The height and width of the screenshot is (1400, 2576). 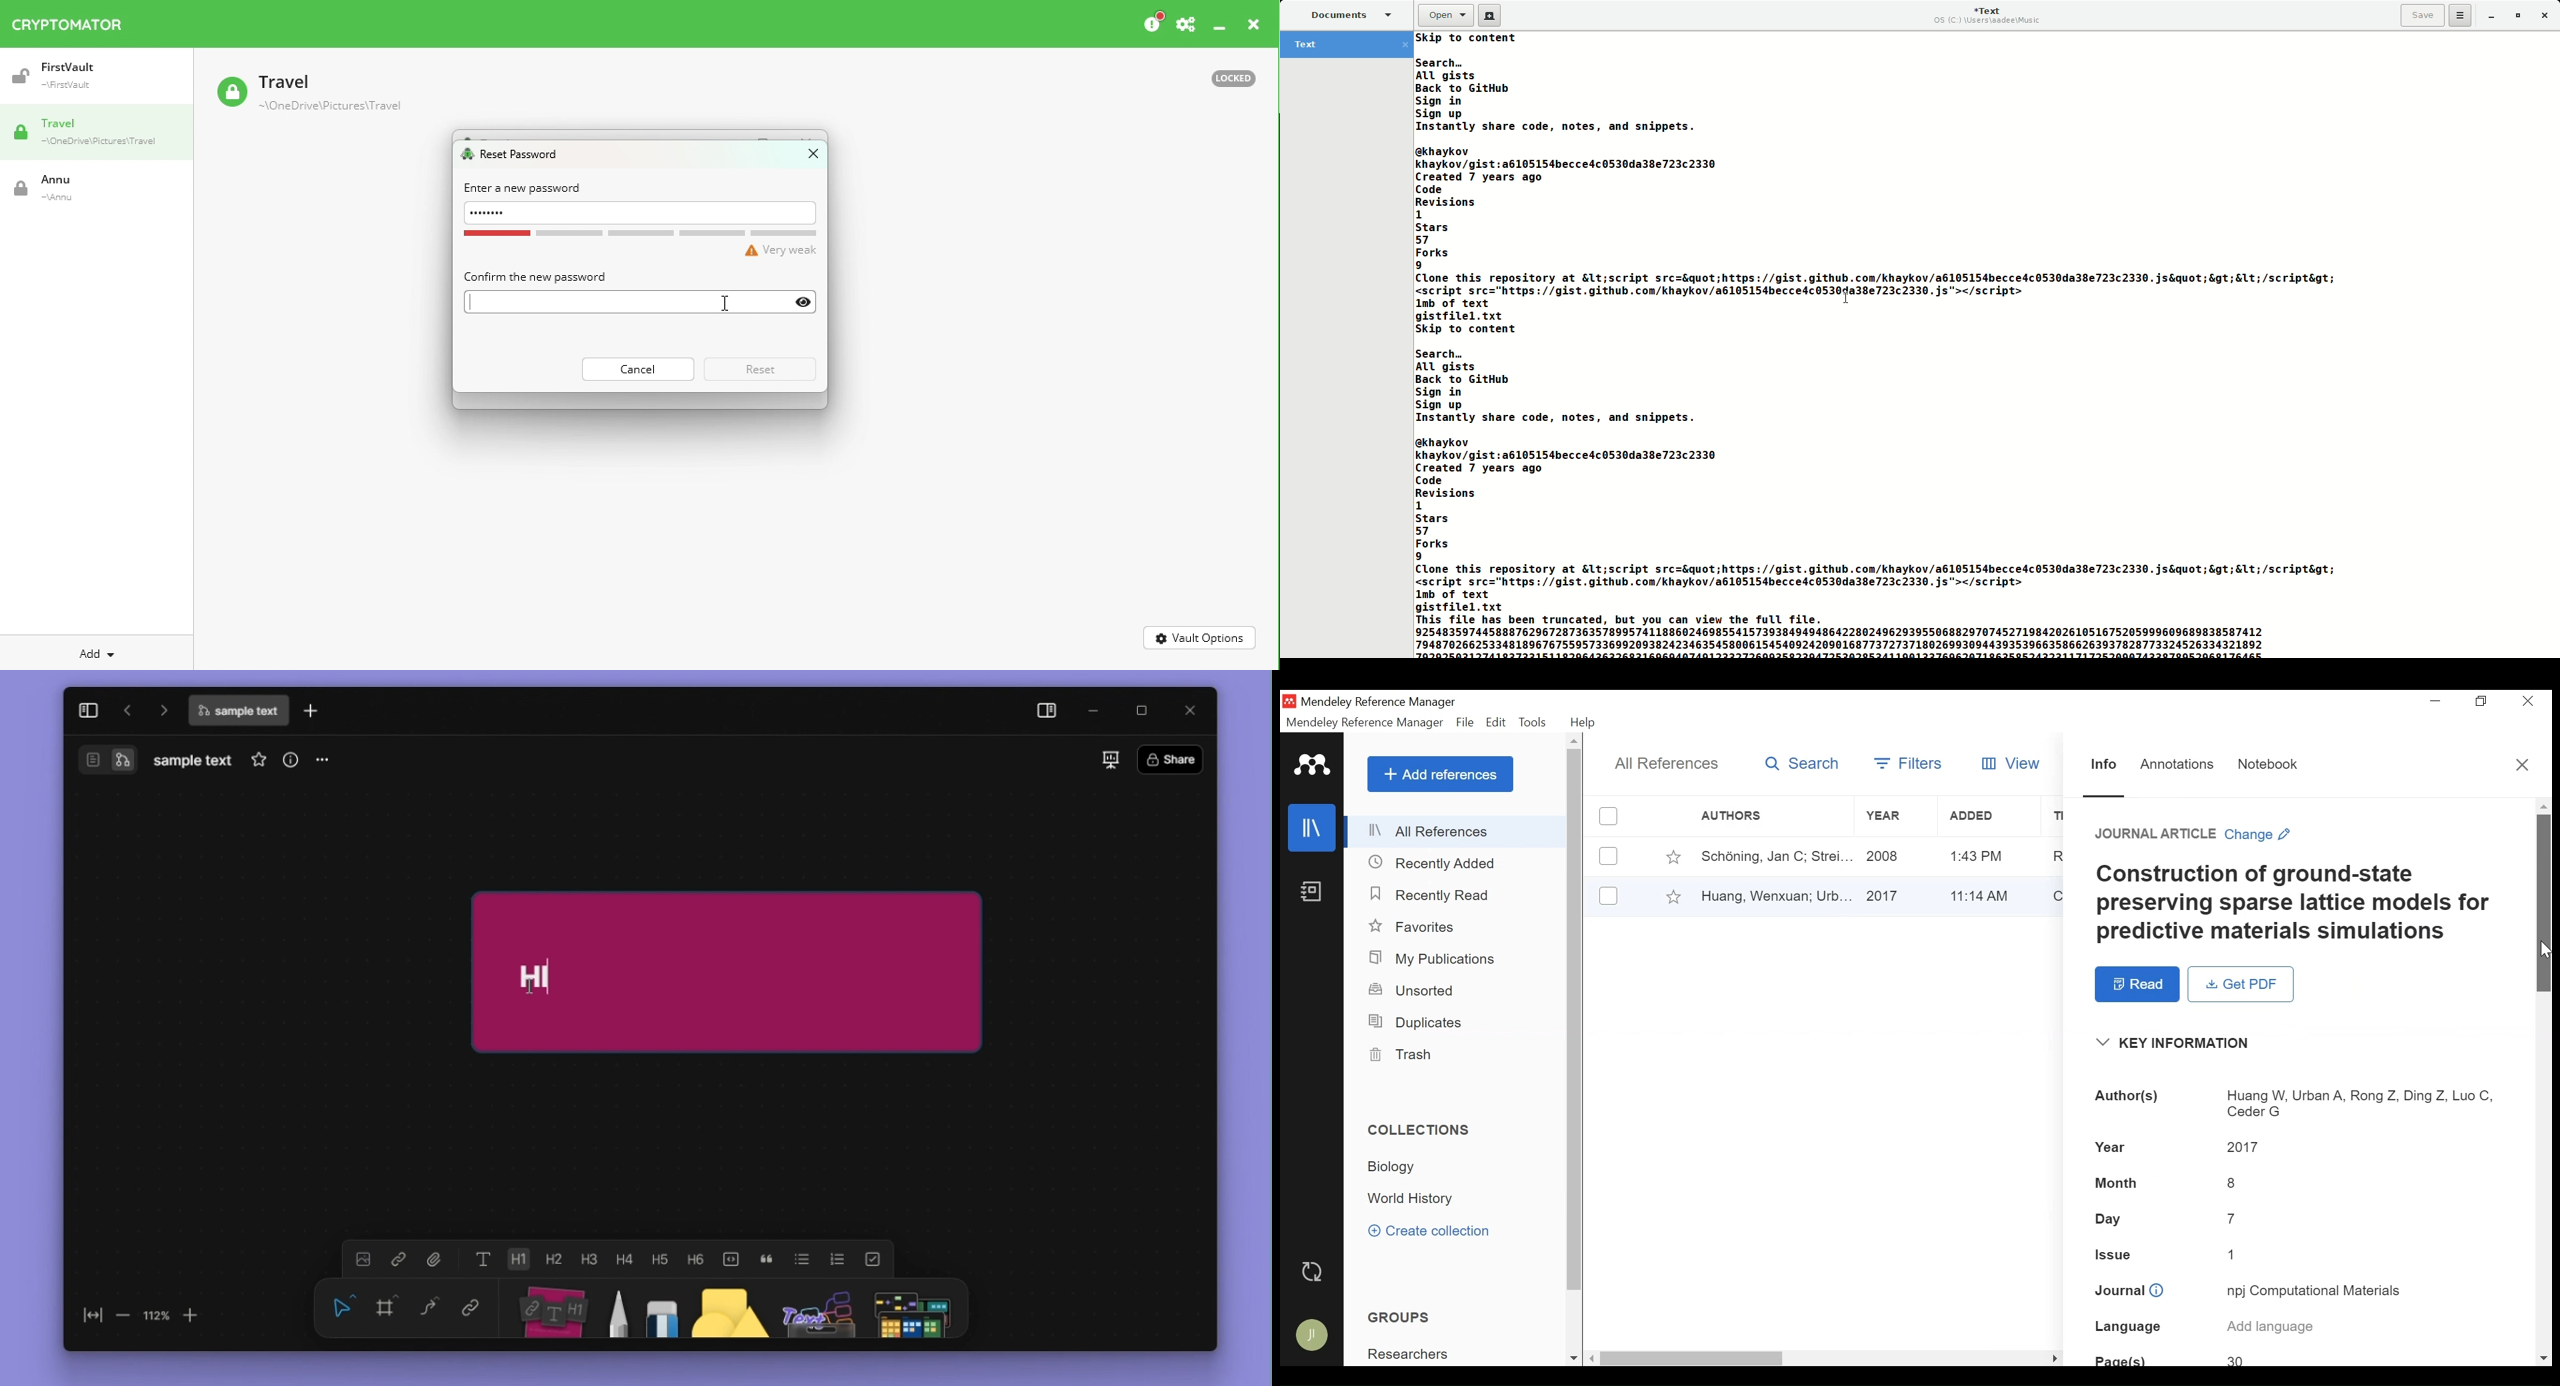 What do you see at coordinates (1457, 831) in the screenshot?
I see `All References` at bounding box center [1457, 831].